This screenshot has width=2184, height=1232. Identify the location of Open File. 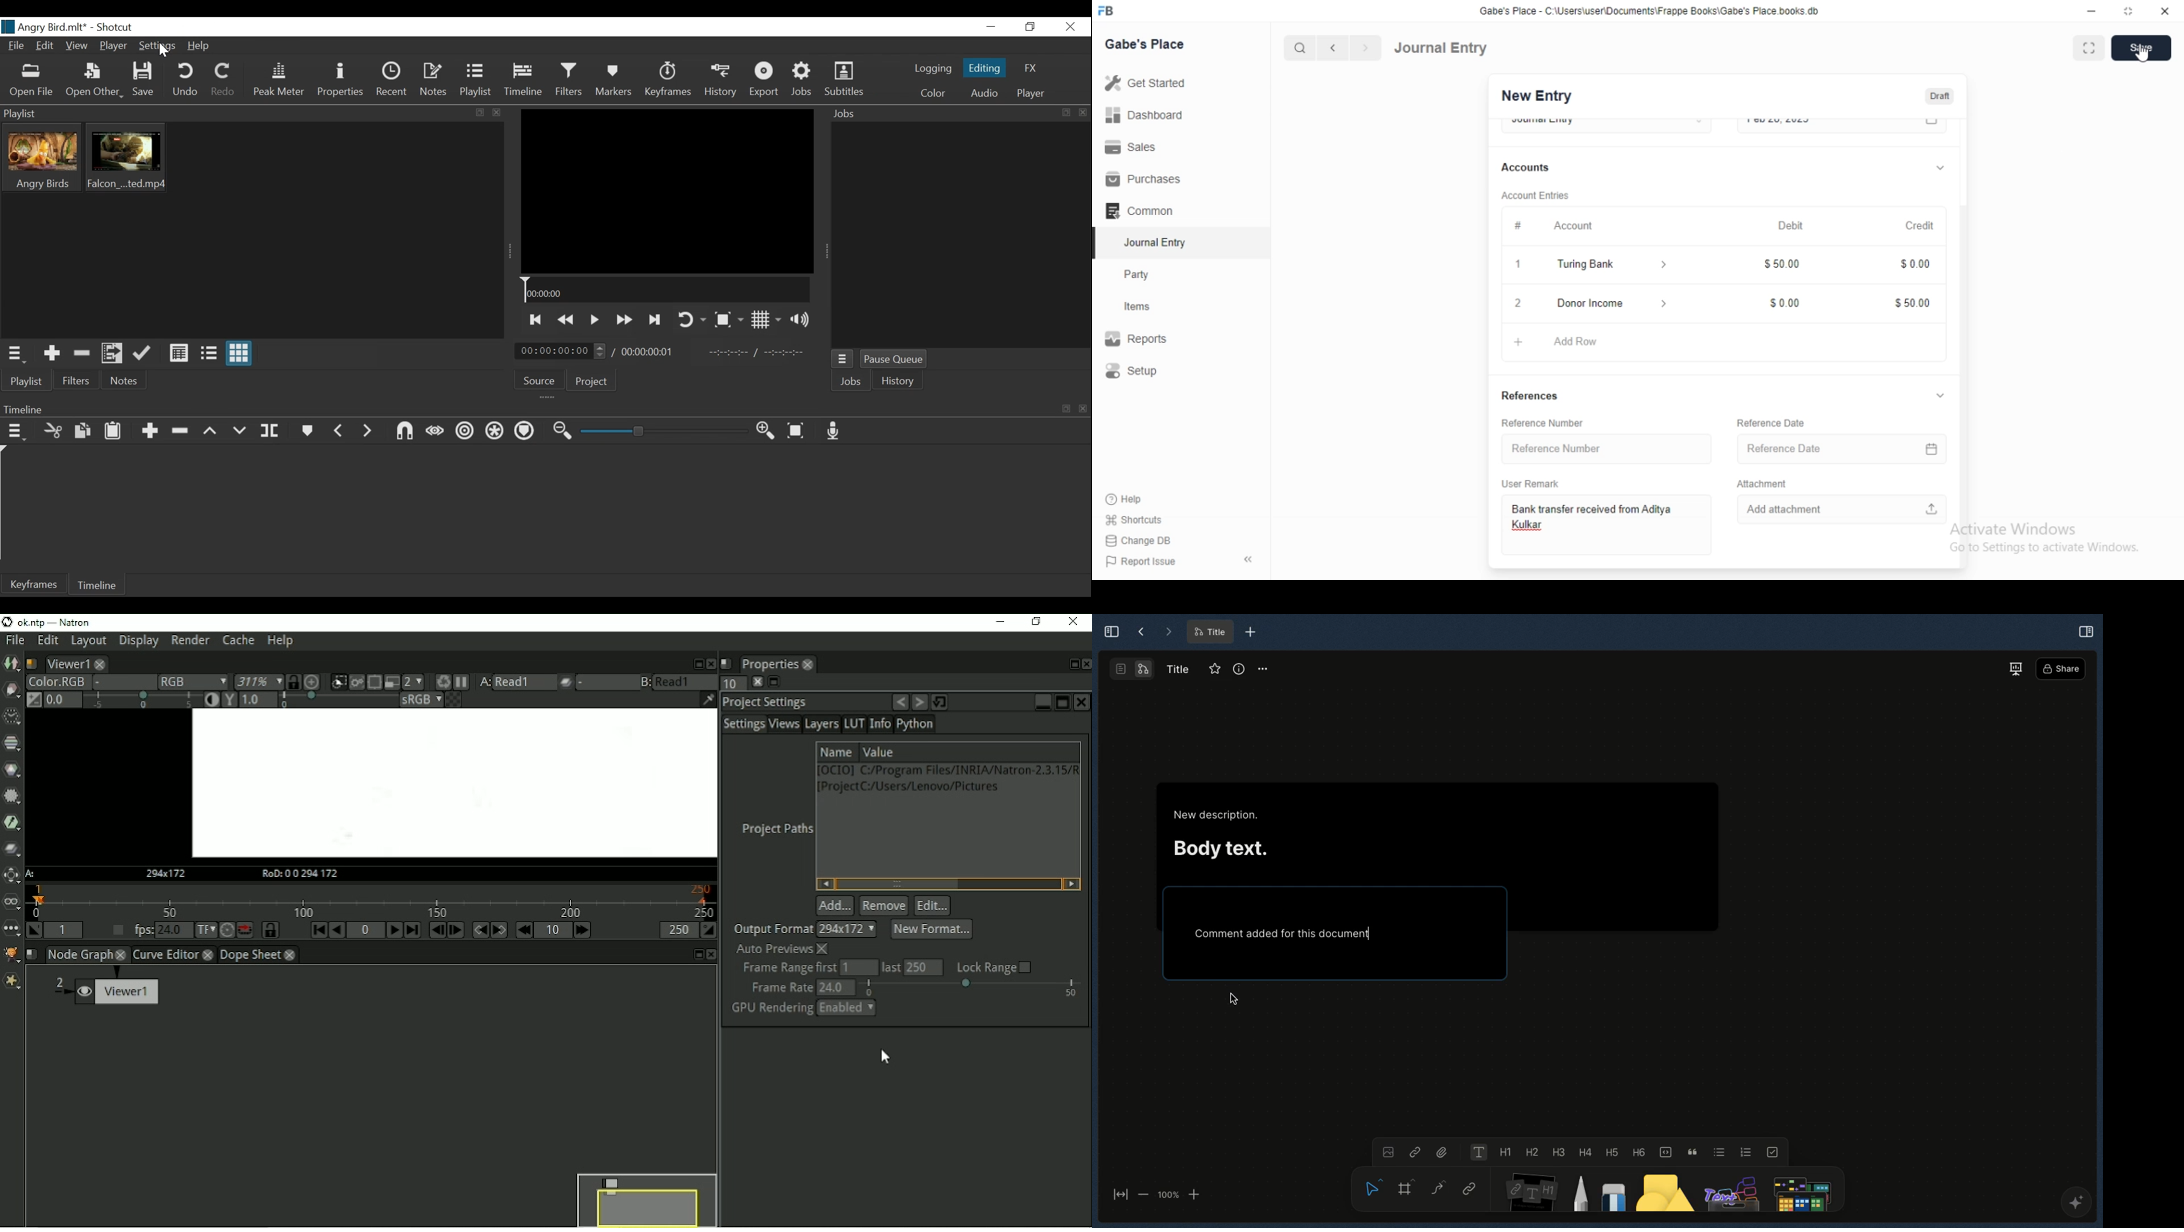
(32, 81).